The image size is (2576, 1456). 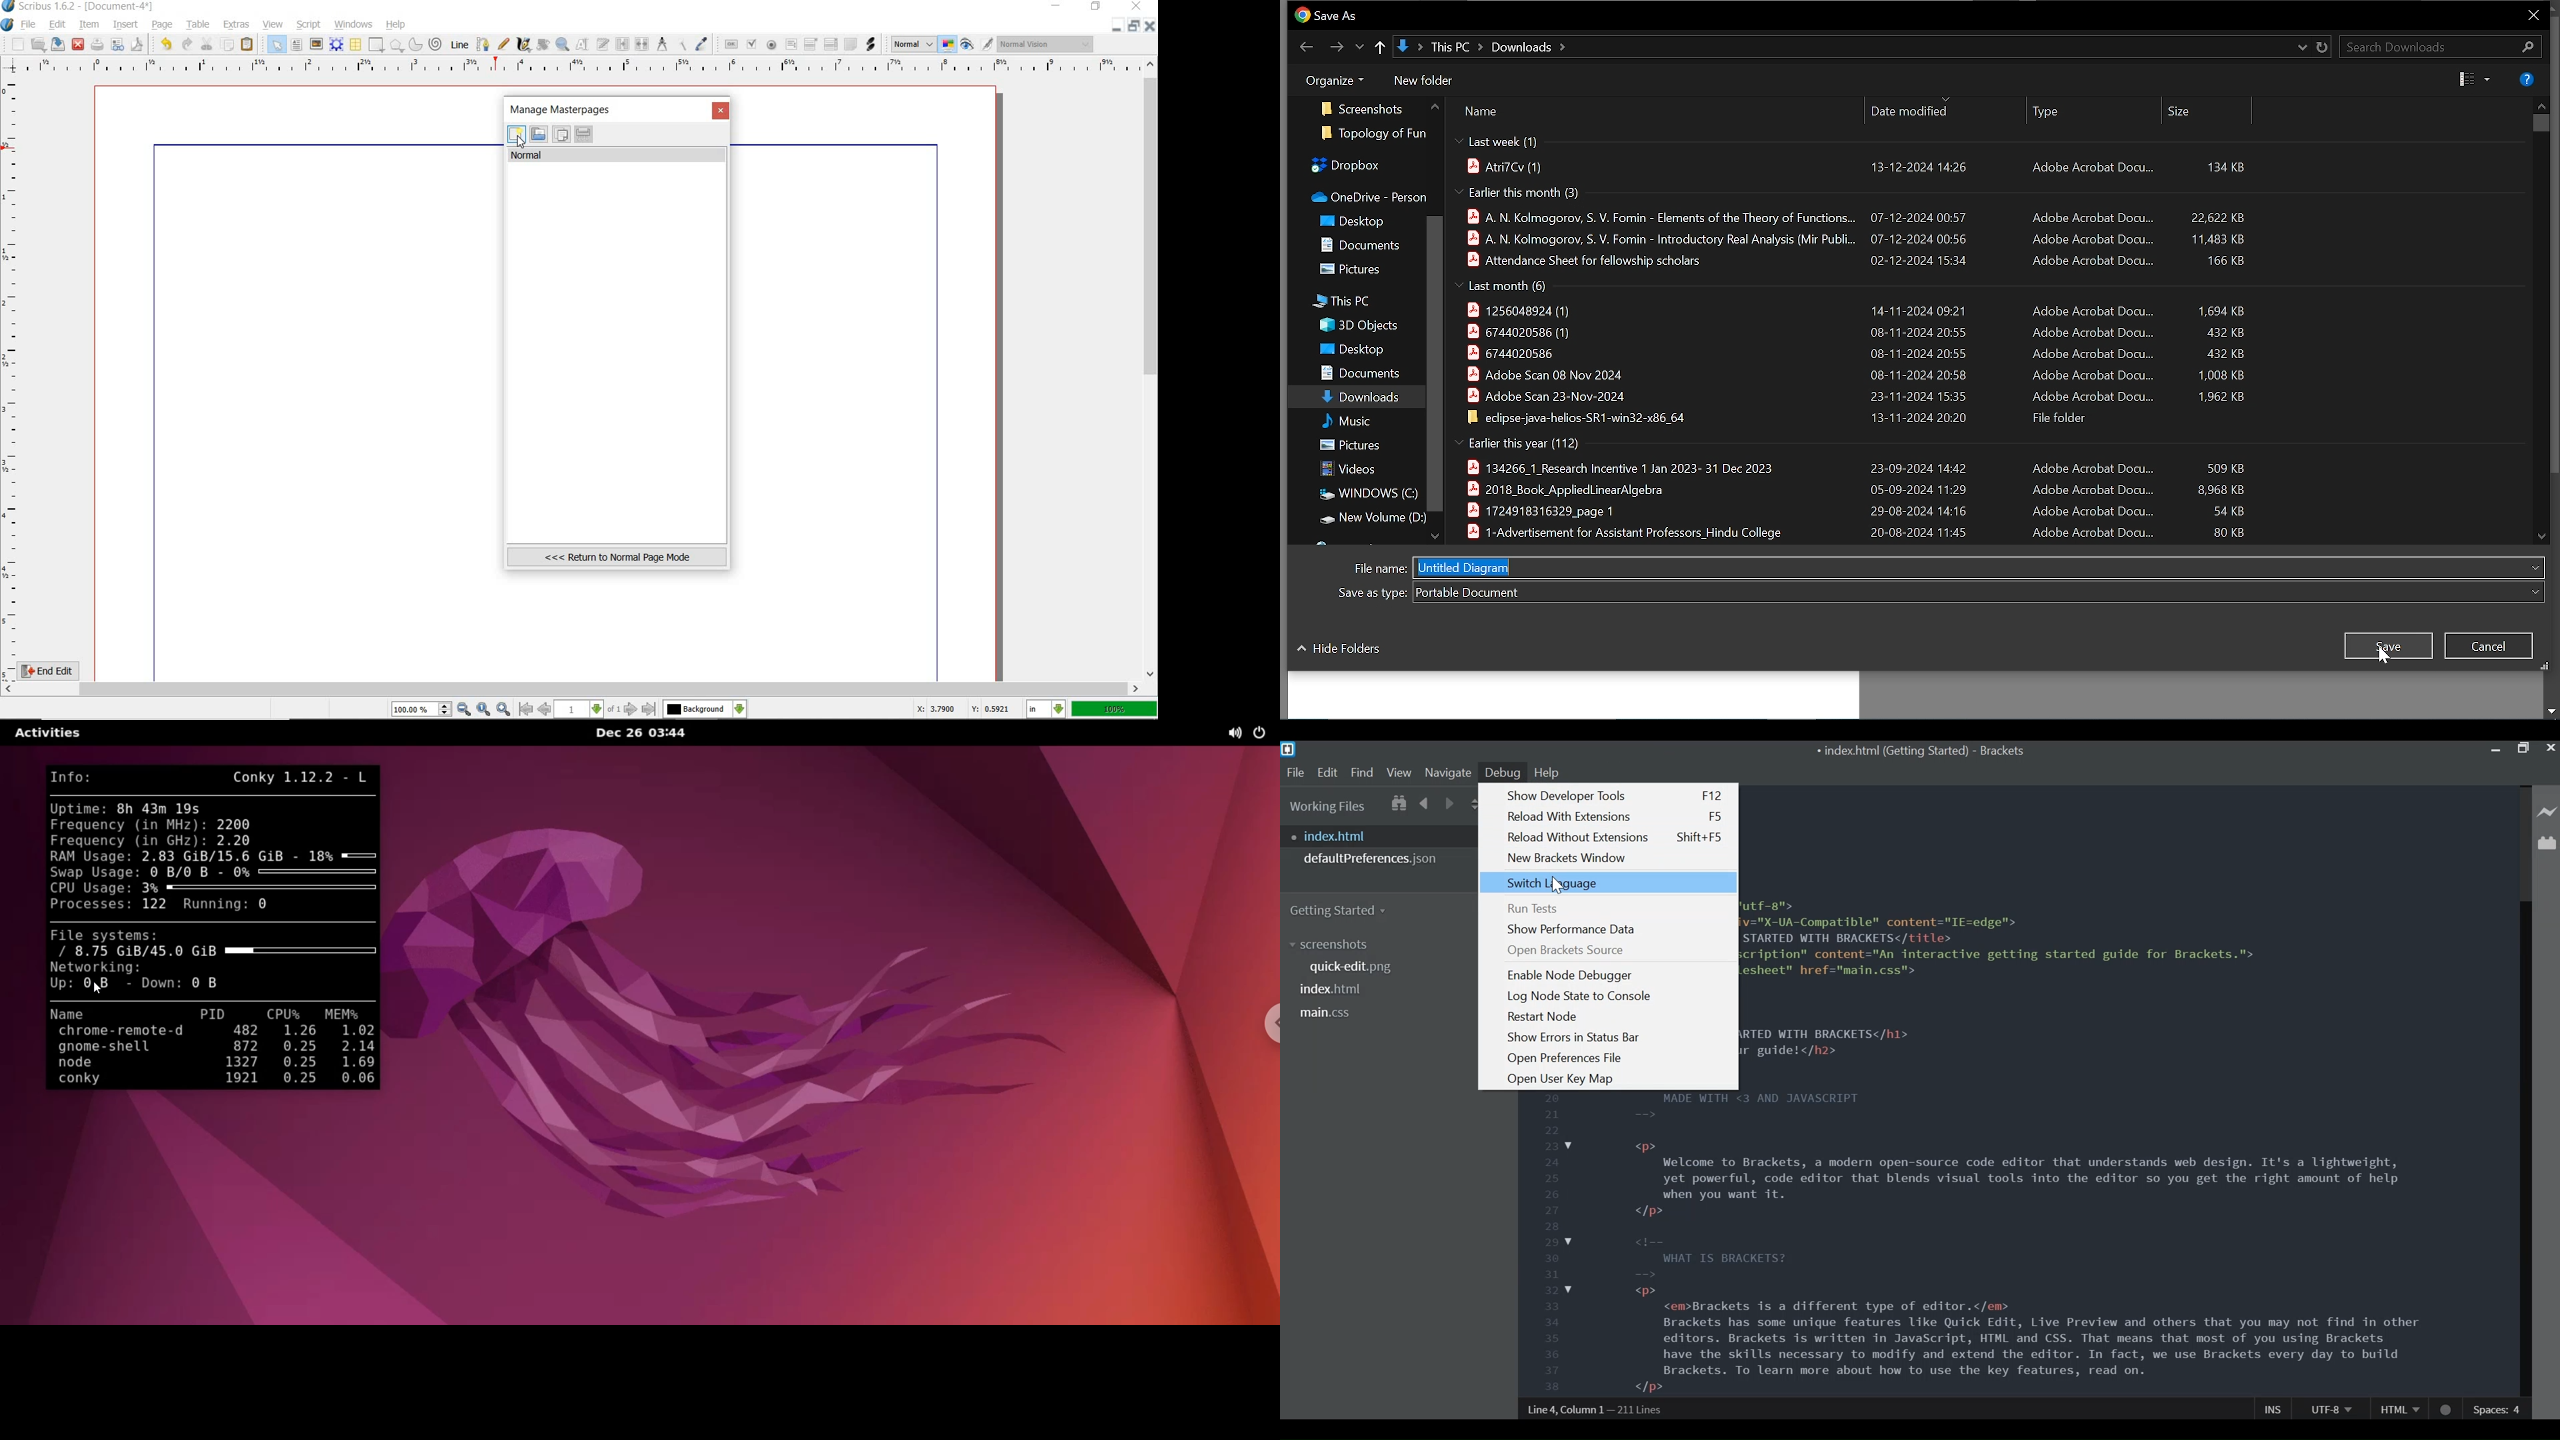 What do you see at coordinates (1137, 26) in the screenshot?
I see `restore` at bounding box center [1137, 26].